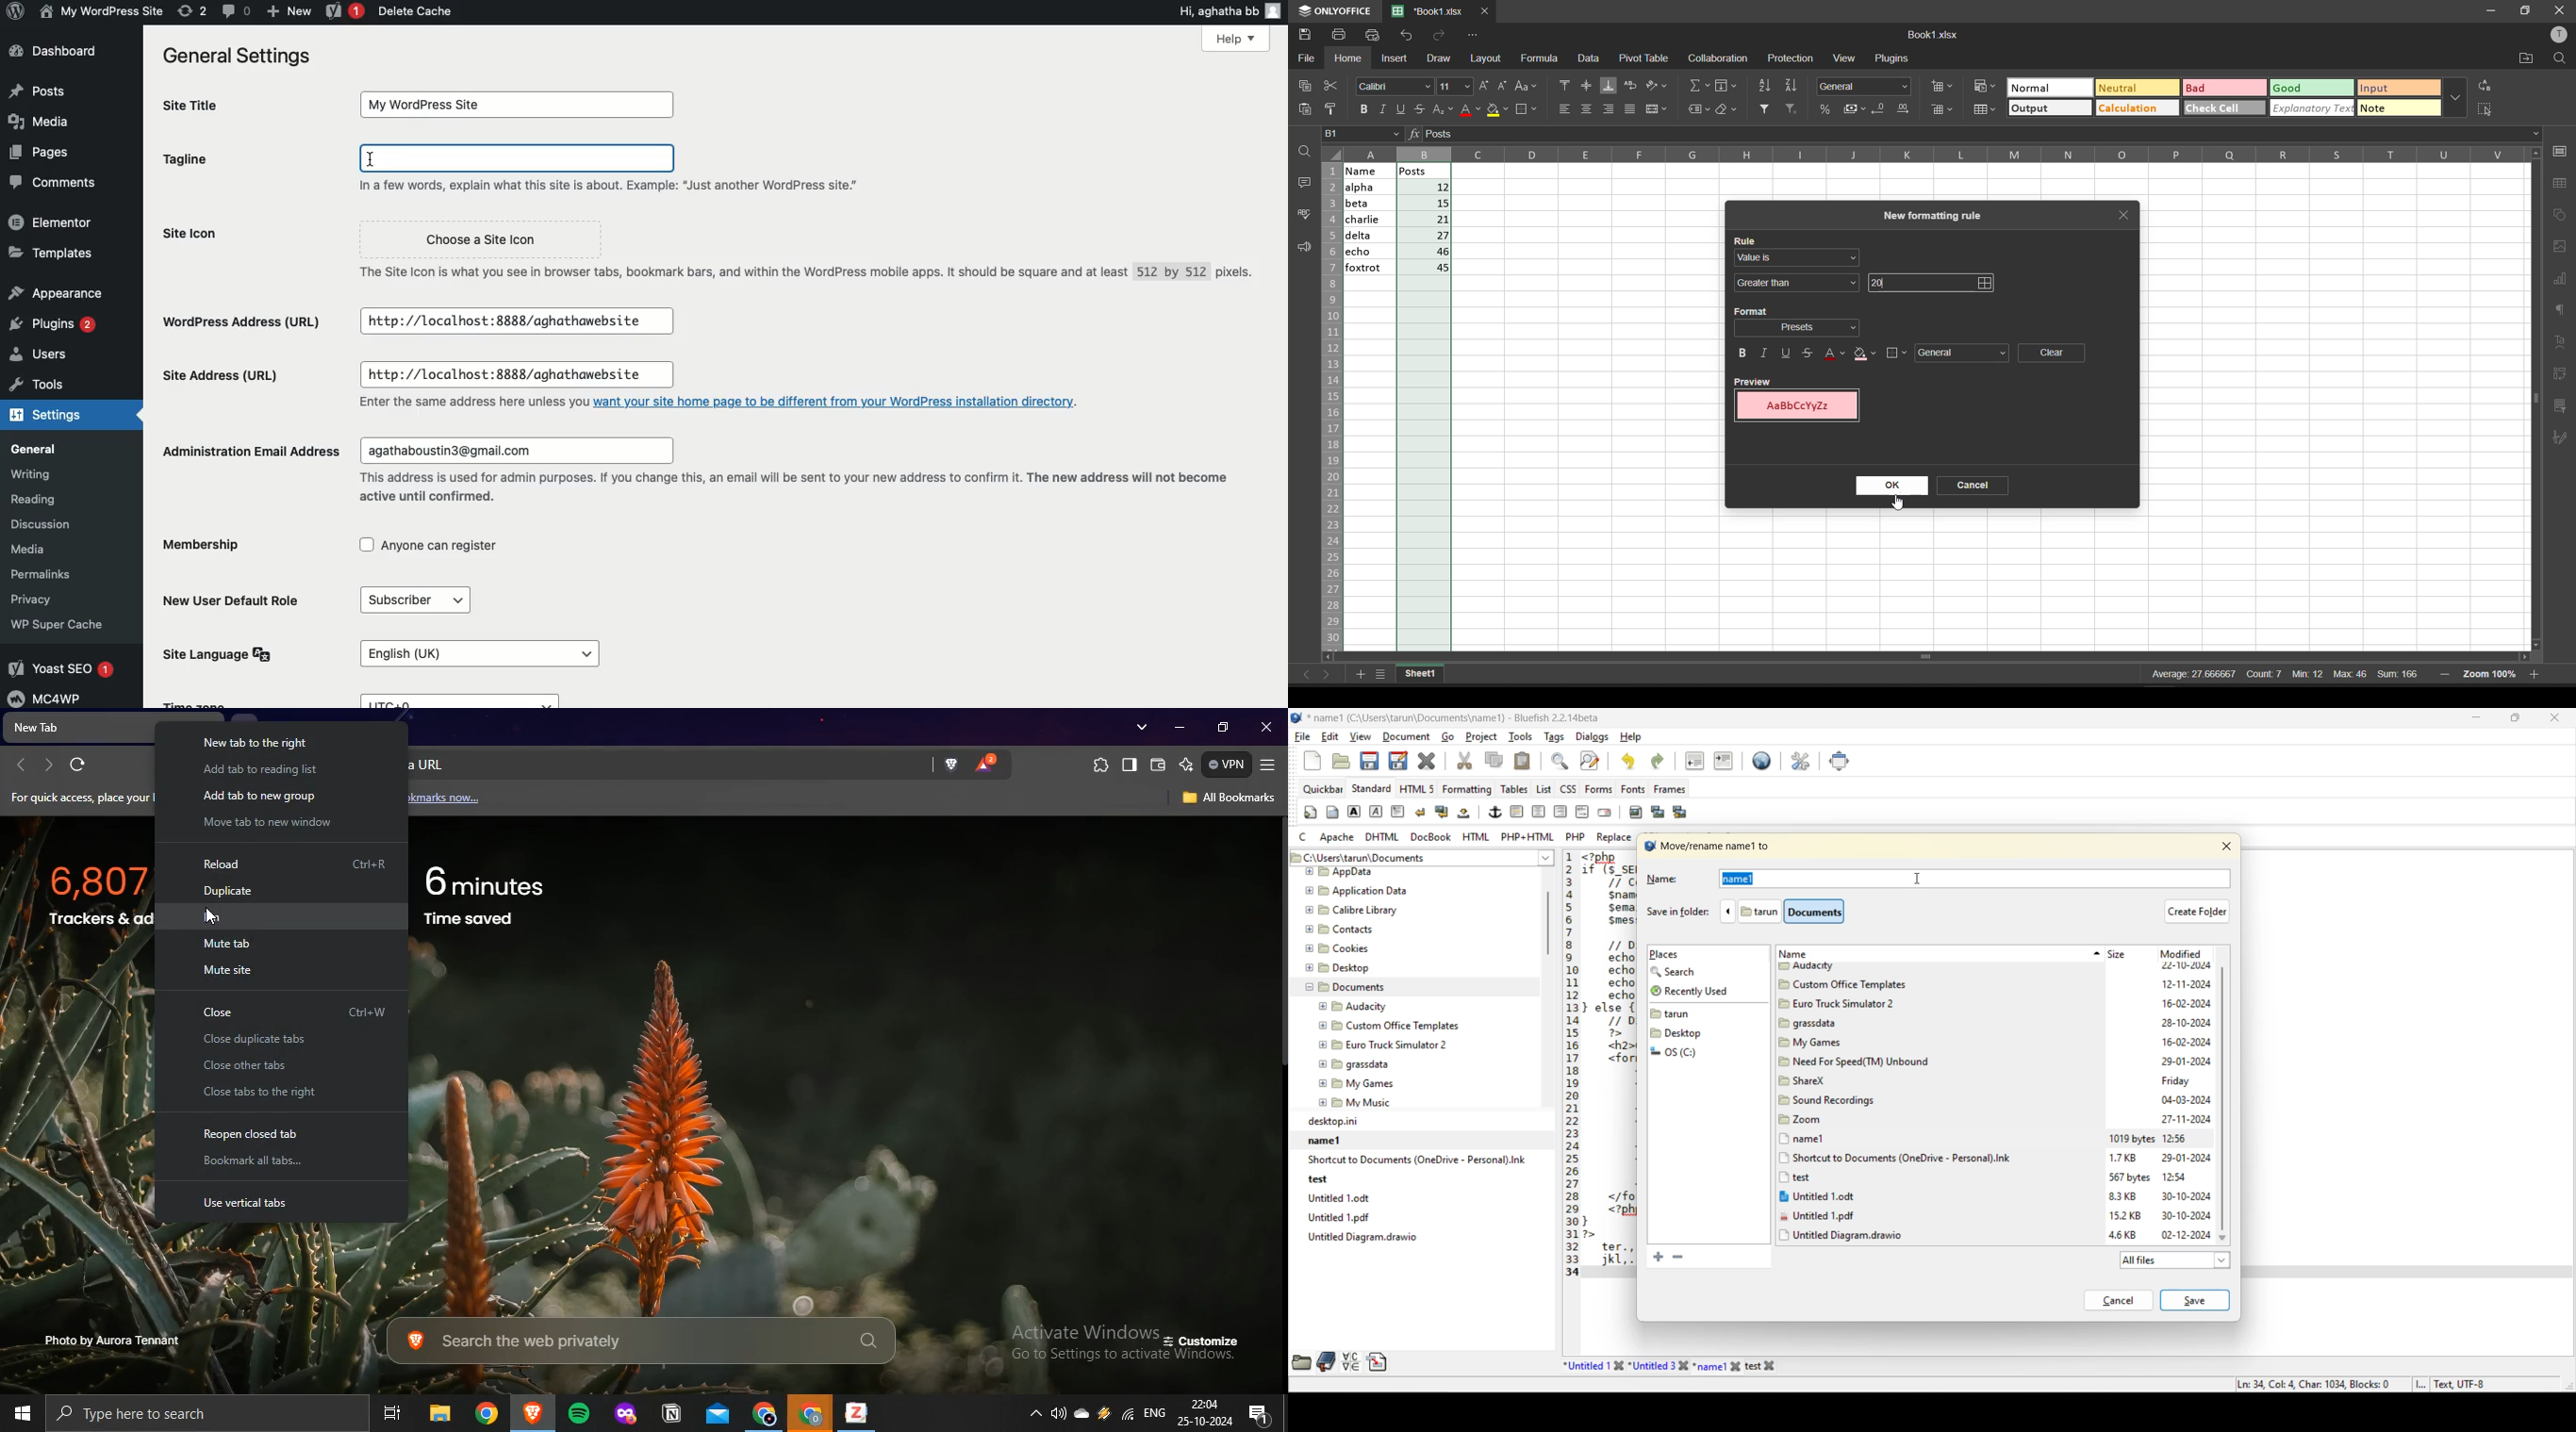  What do you see at coordinates (2032, 89) in the screenshot?
I see `Normal` at bounding box center [2032, 89].